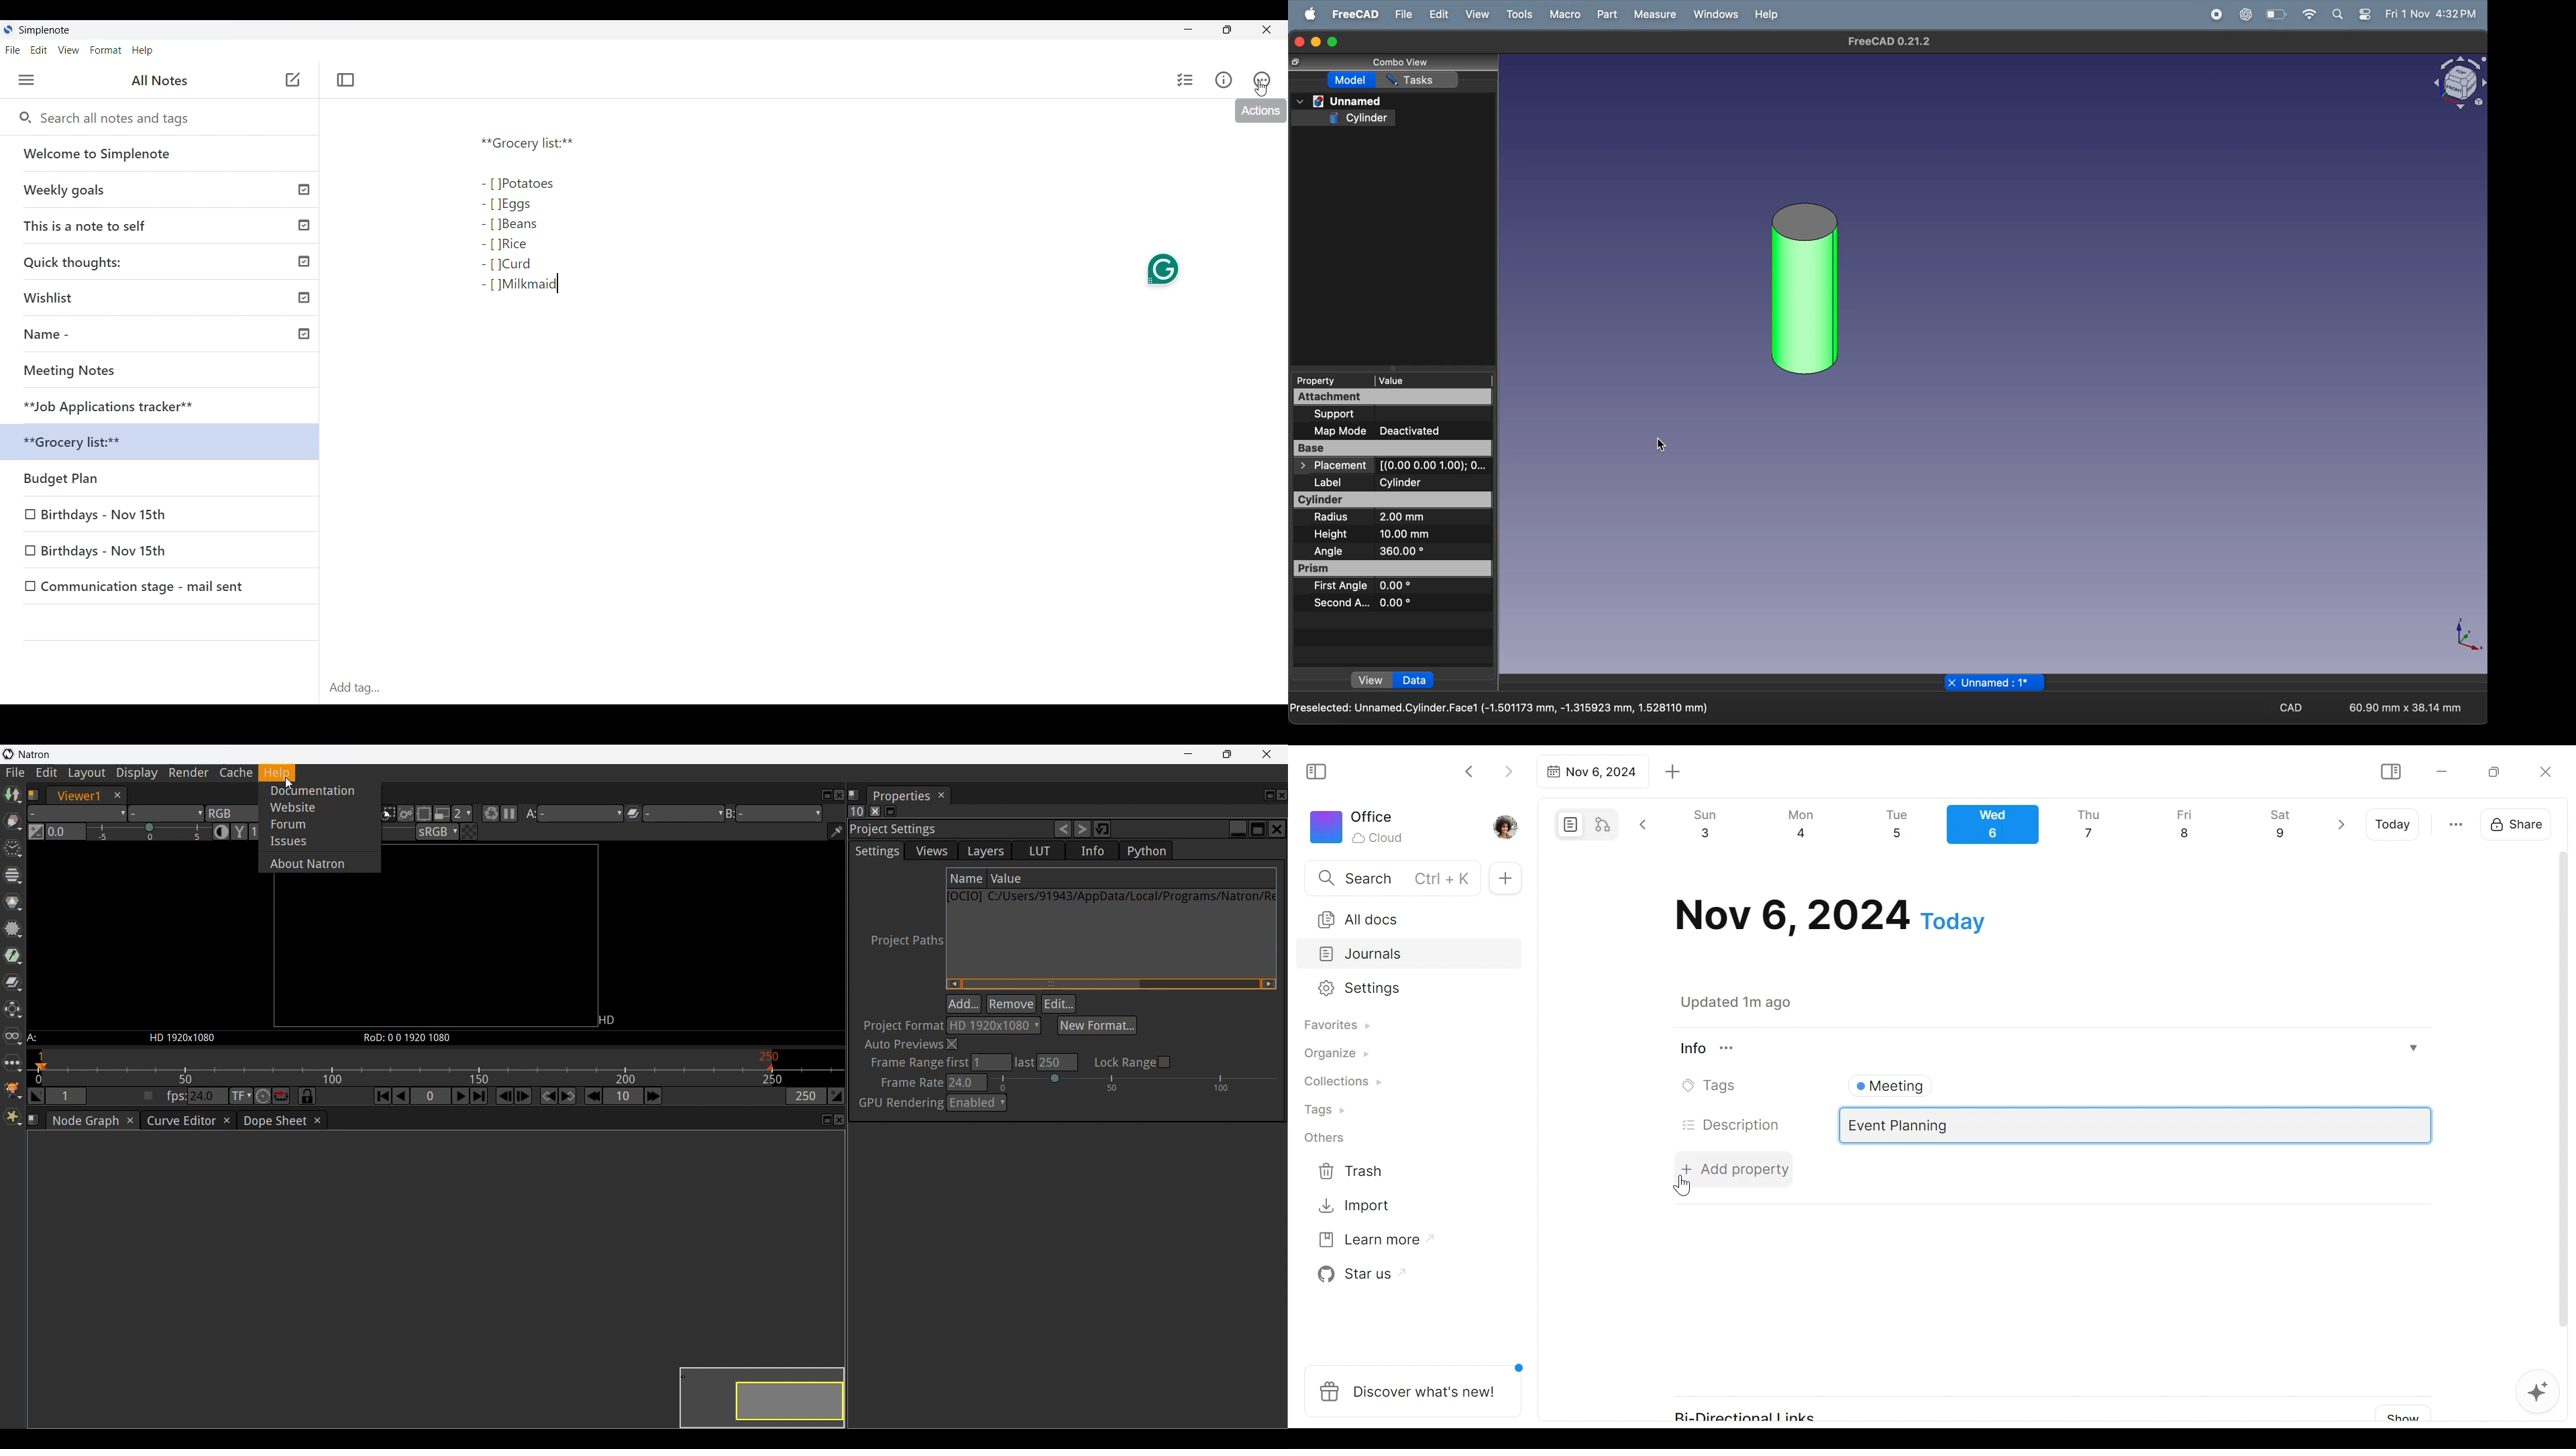  I want to click on When checked the viewer will update the image in its entirety and not just the visible portion, so click(405, 814).